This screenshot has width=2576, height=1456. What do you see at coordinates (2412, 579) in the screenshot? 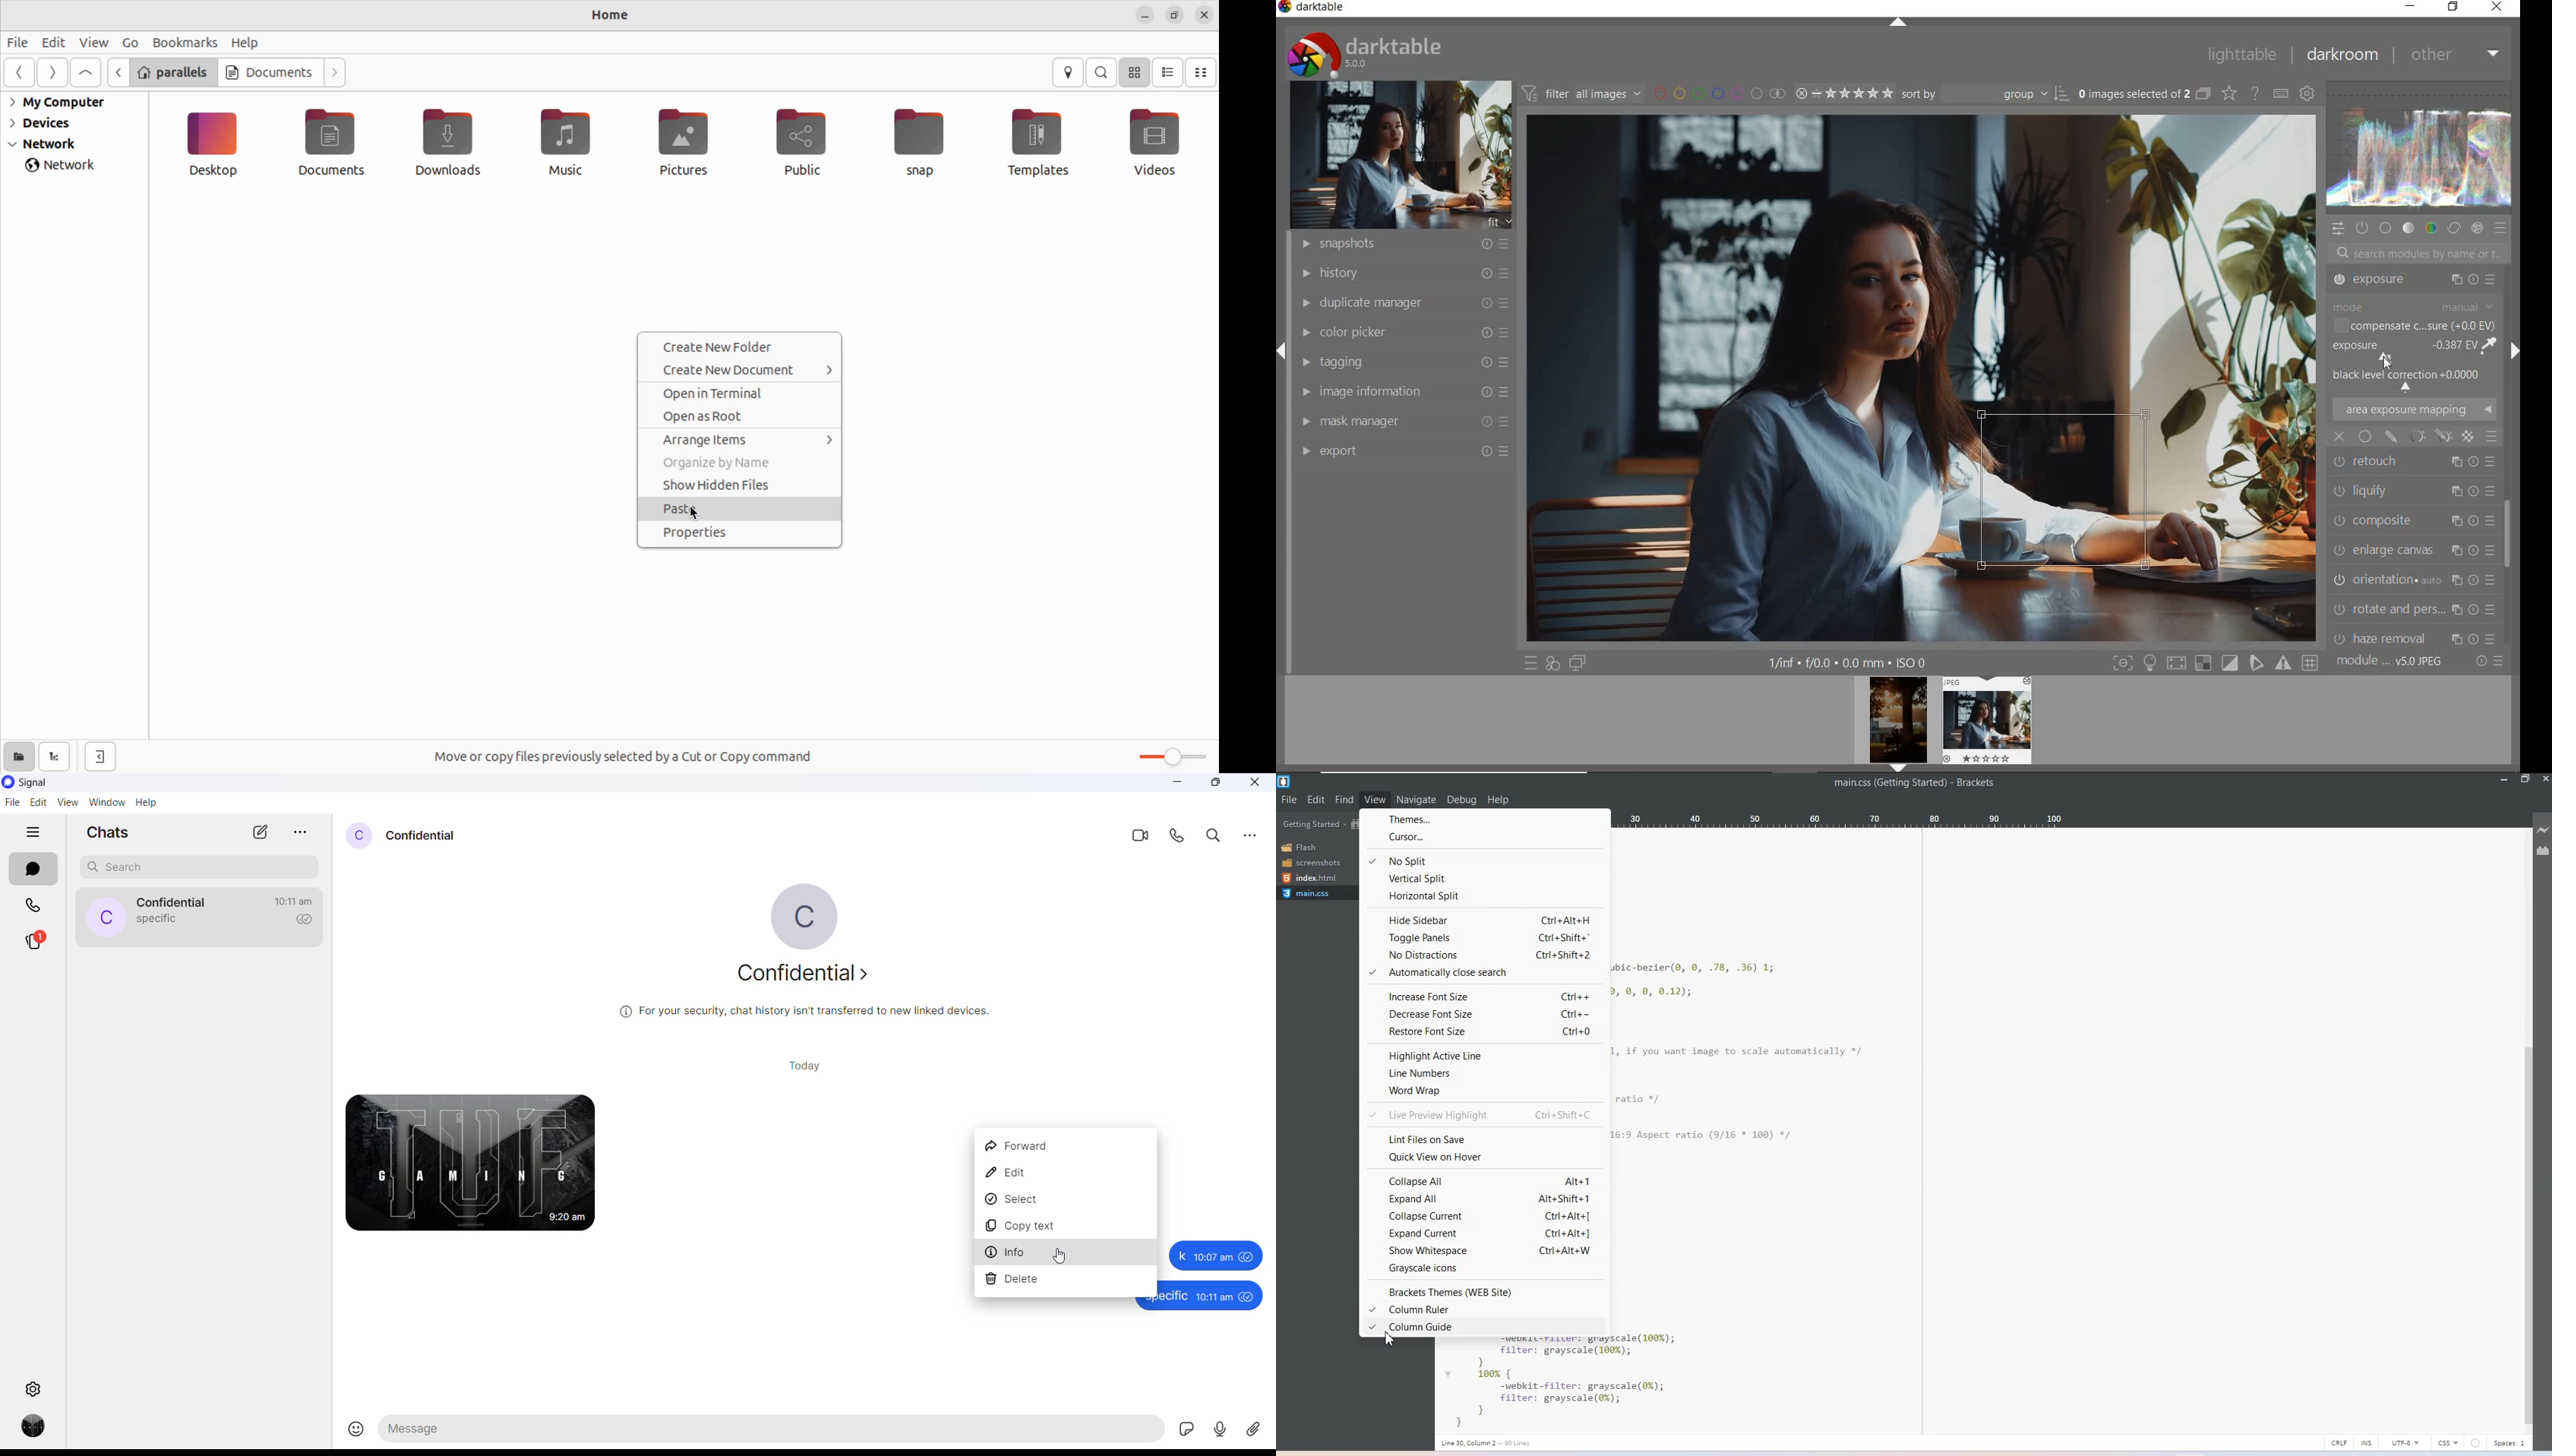
I see `CHROMATIC ABER` at bounding box center [2412, 579].